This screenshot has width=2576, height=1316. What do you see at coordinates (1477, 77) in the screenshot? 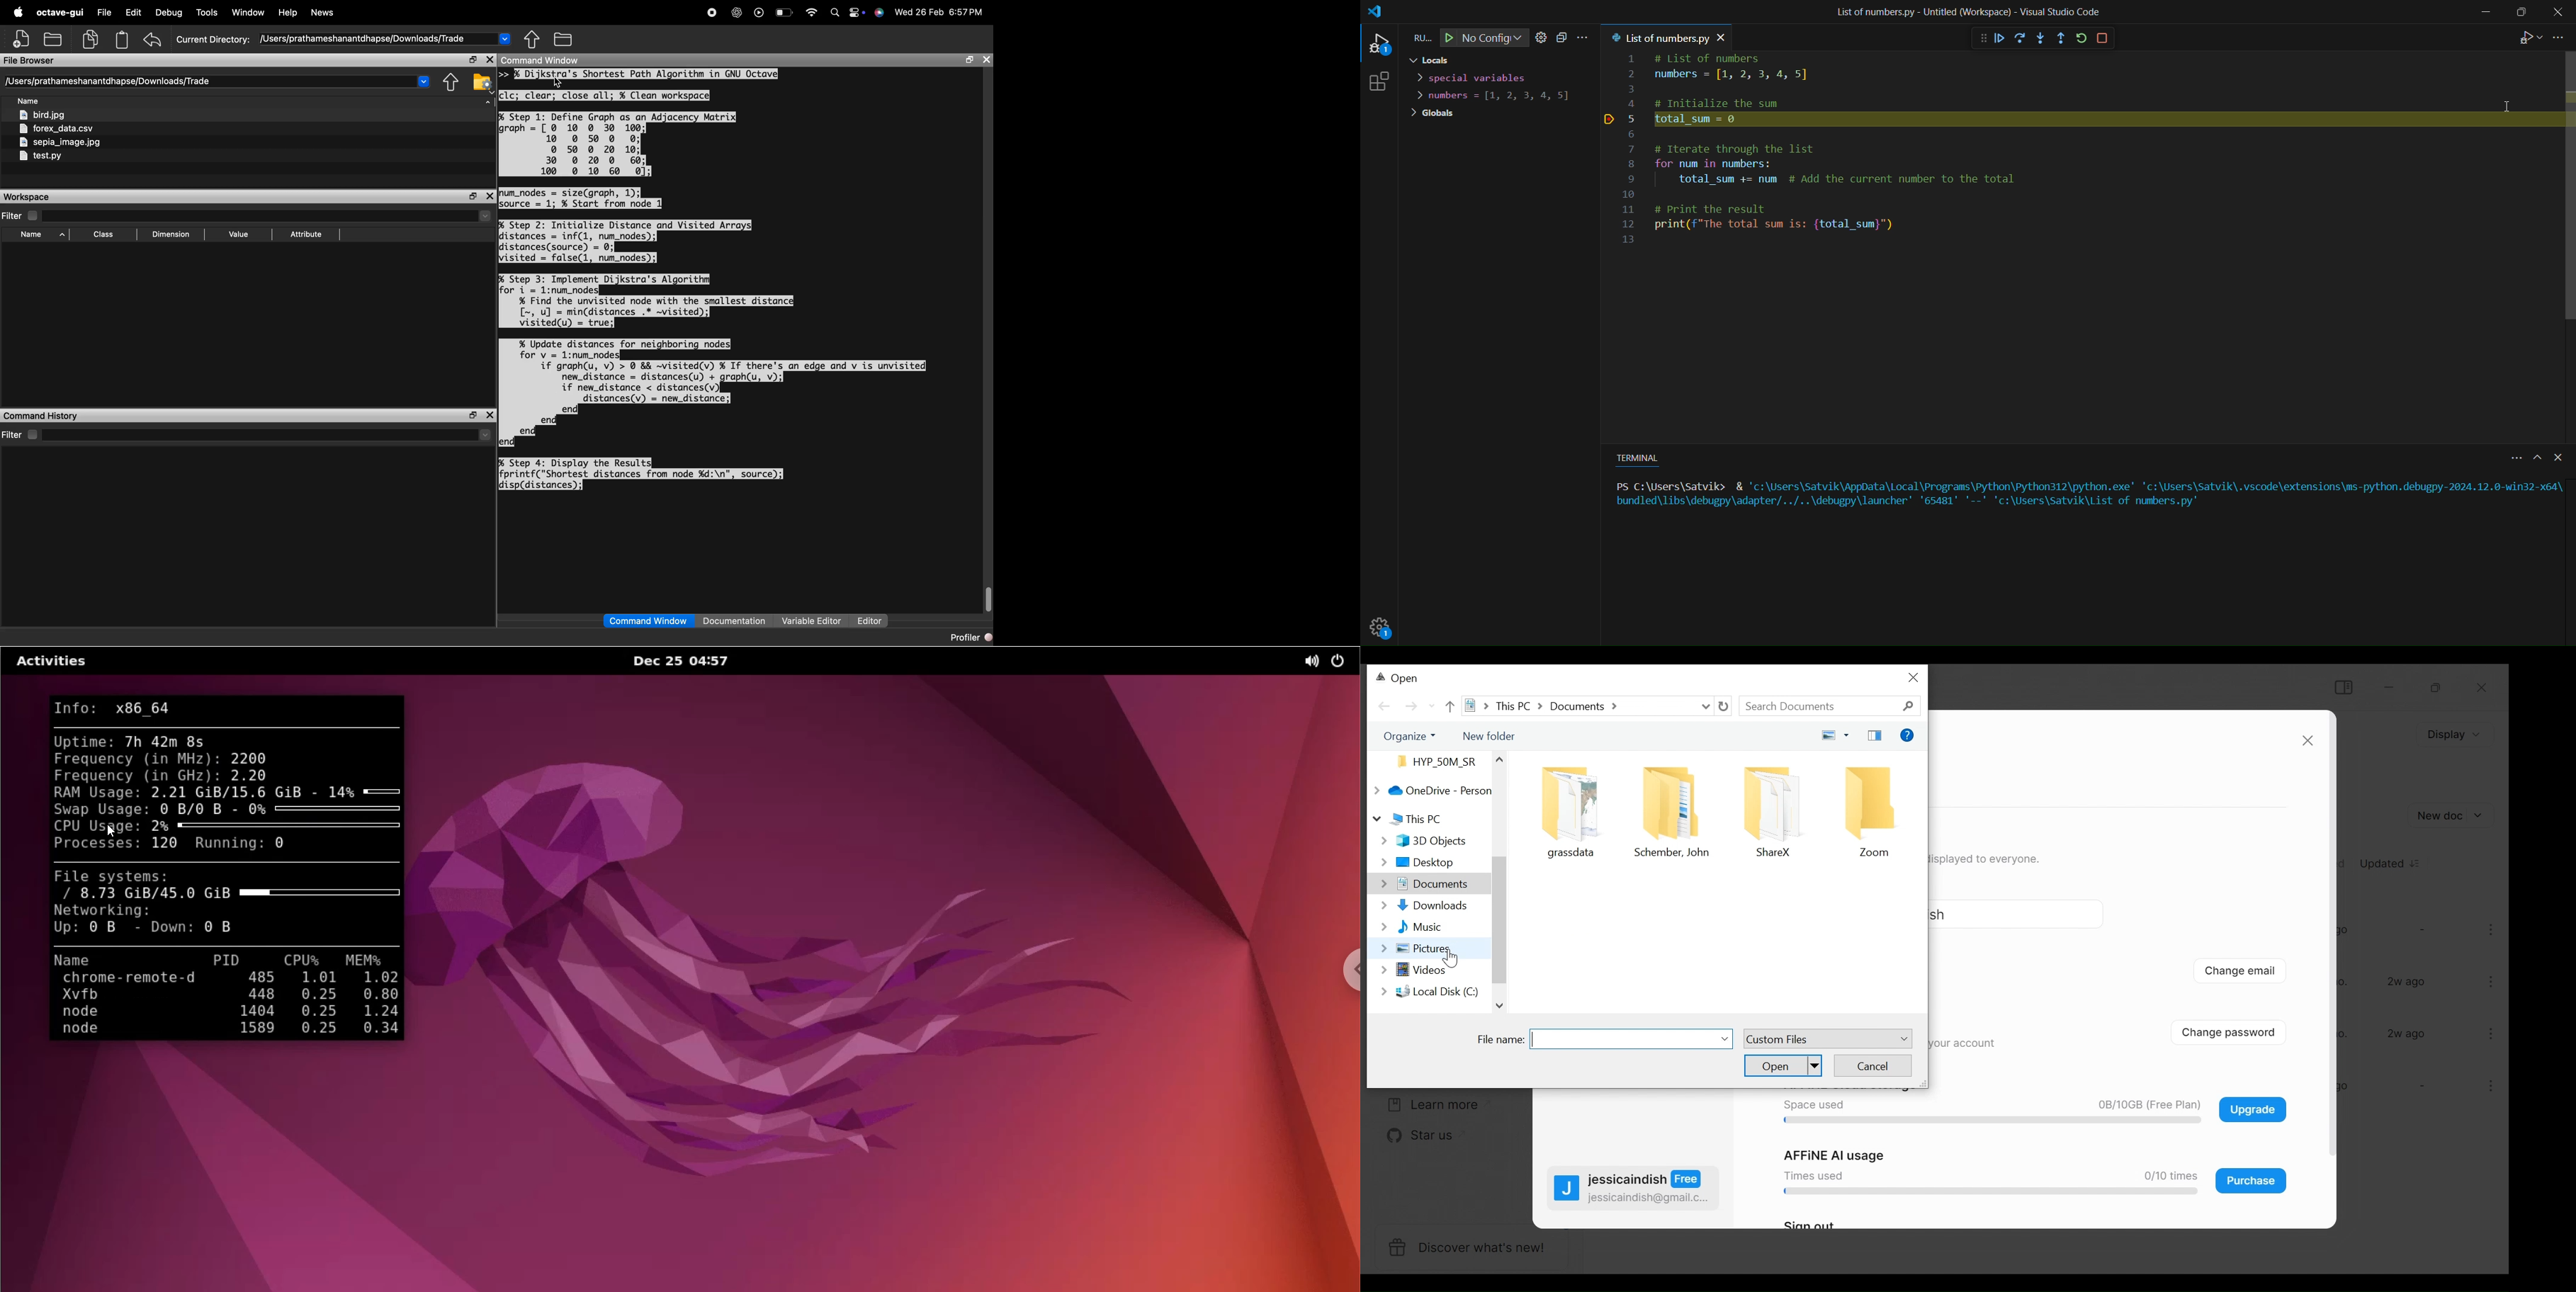
I see `special variables` at bounding box center [1477, 77].